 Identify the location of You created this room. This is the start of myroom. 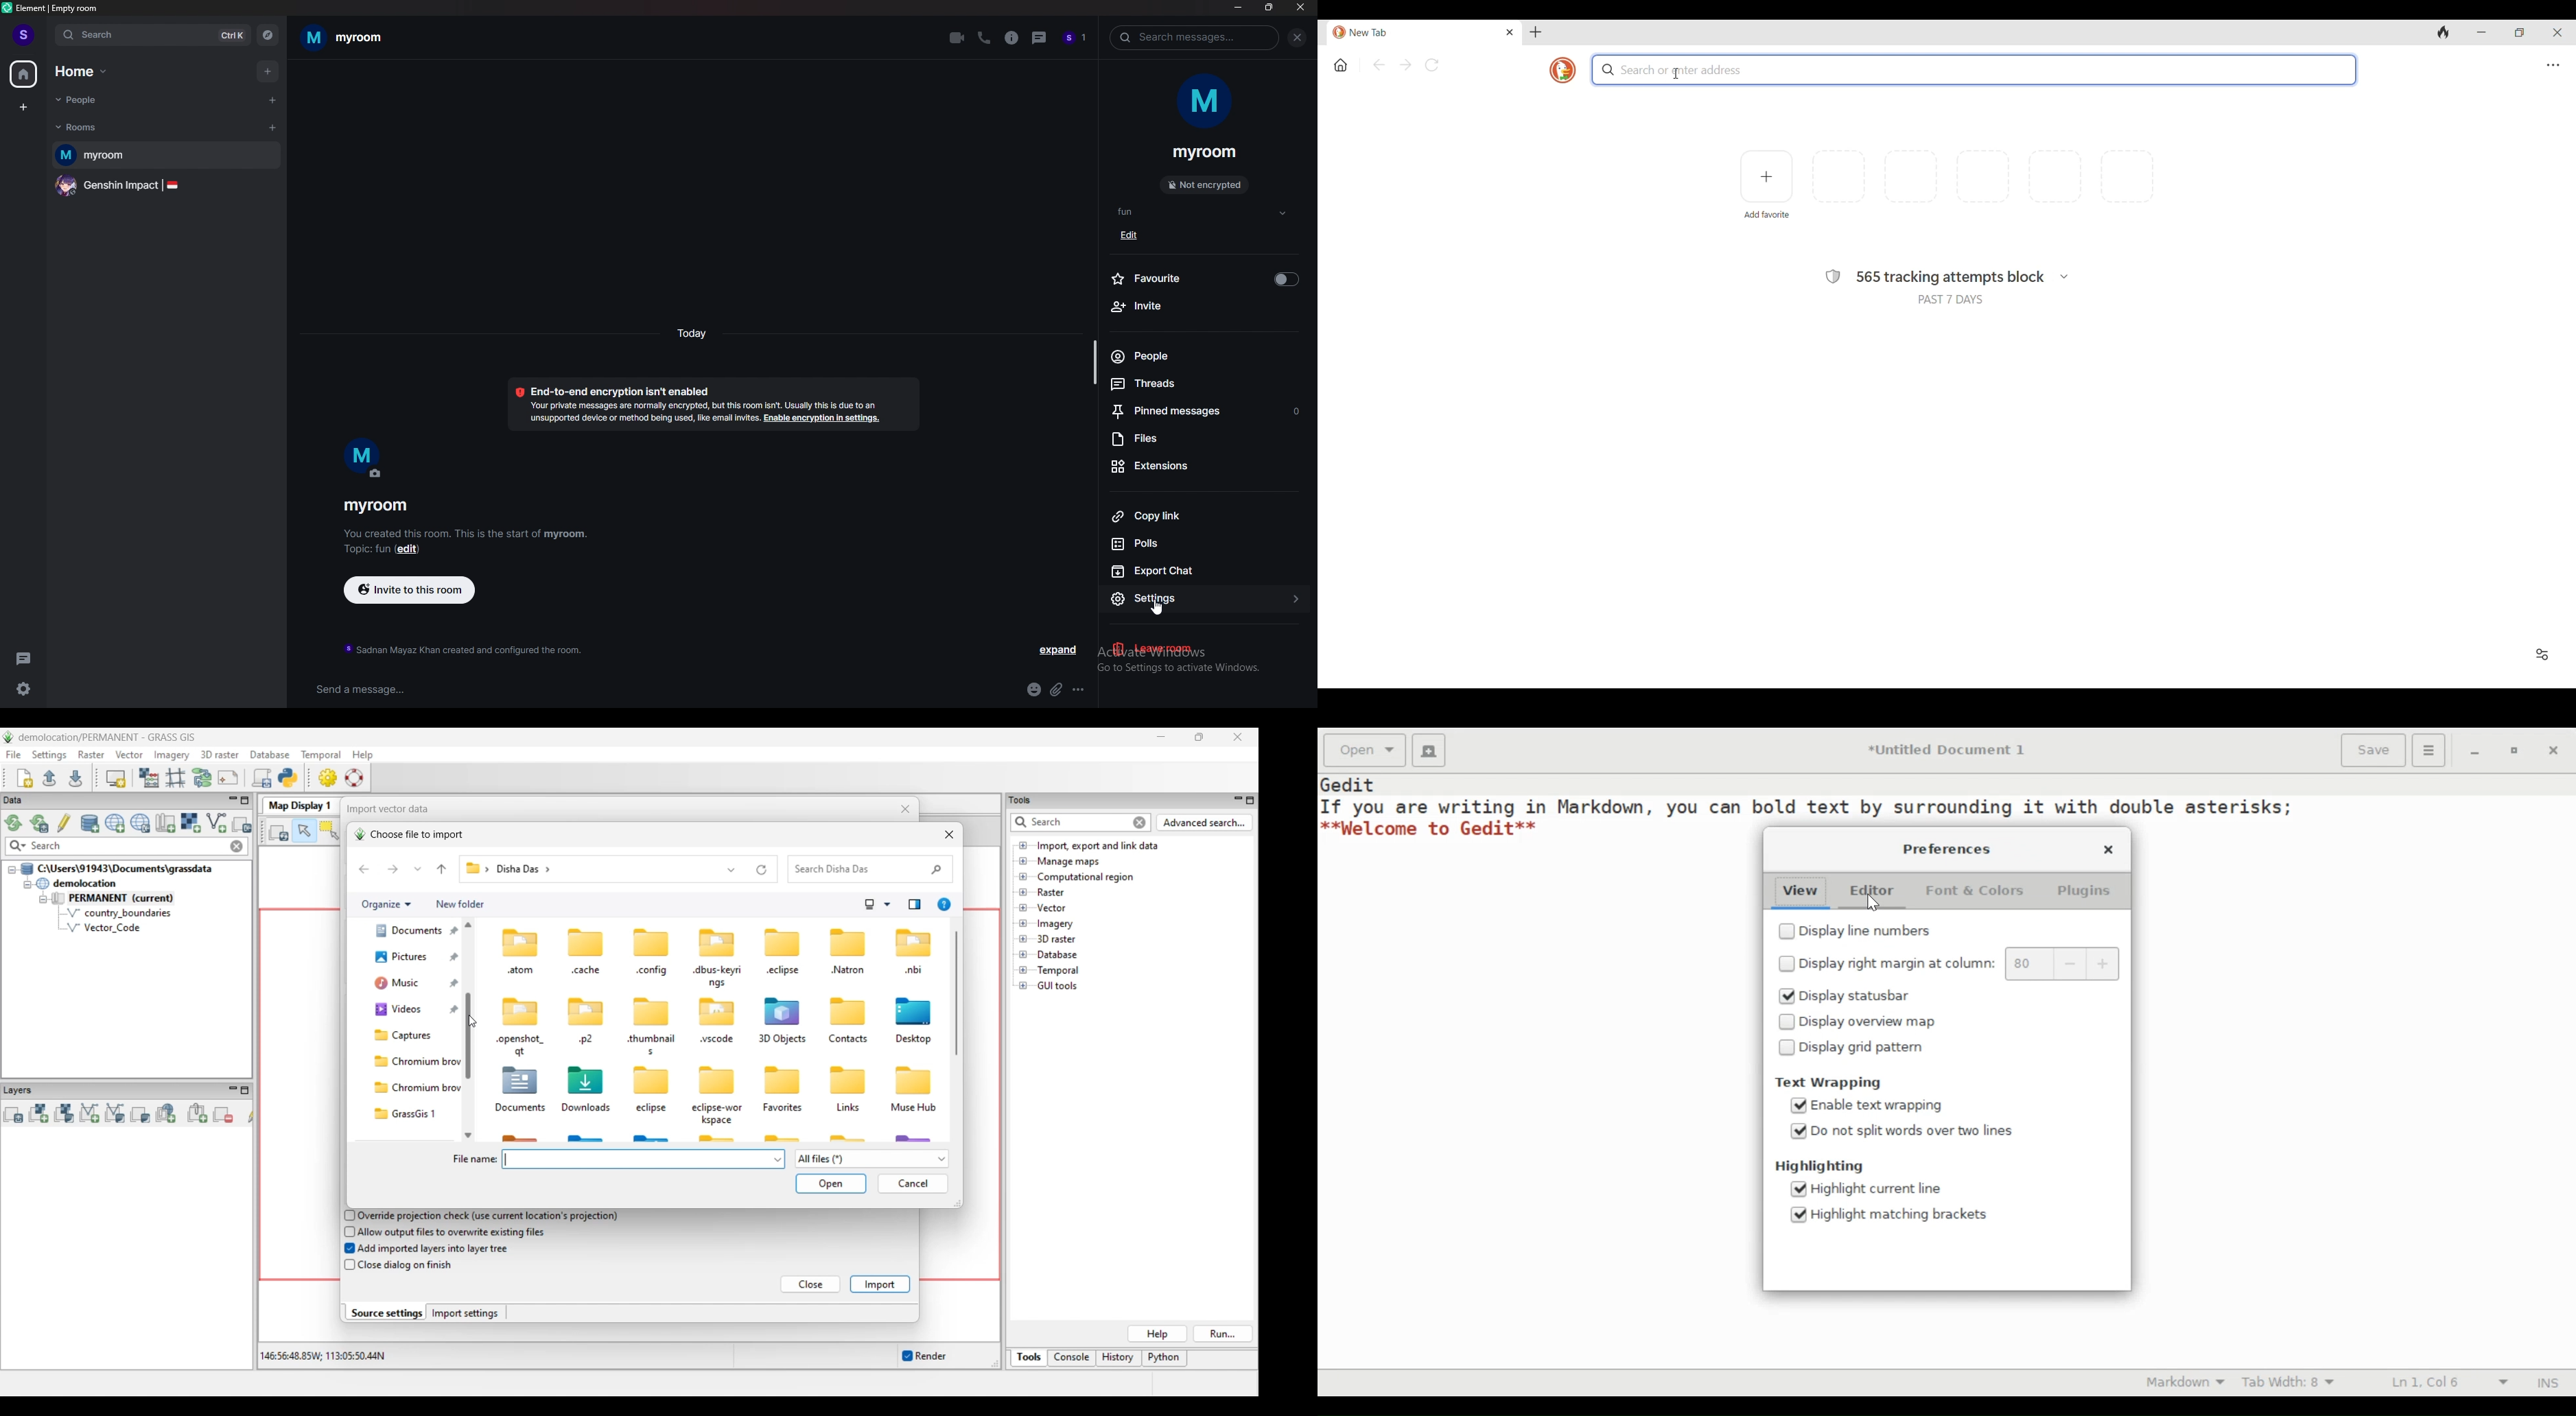
(467, 535).